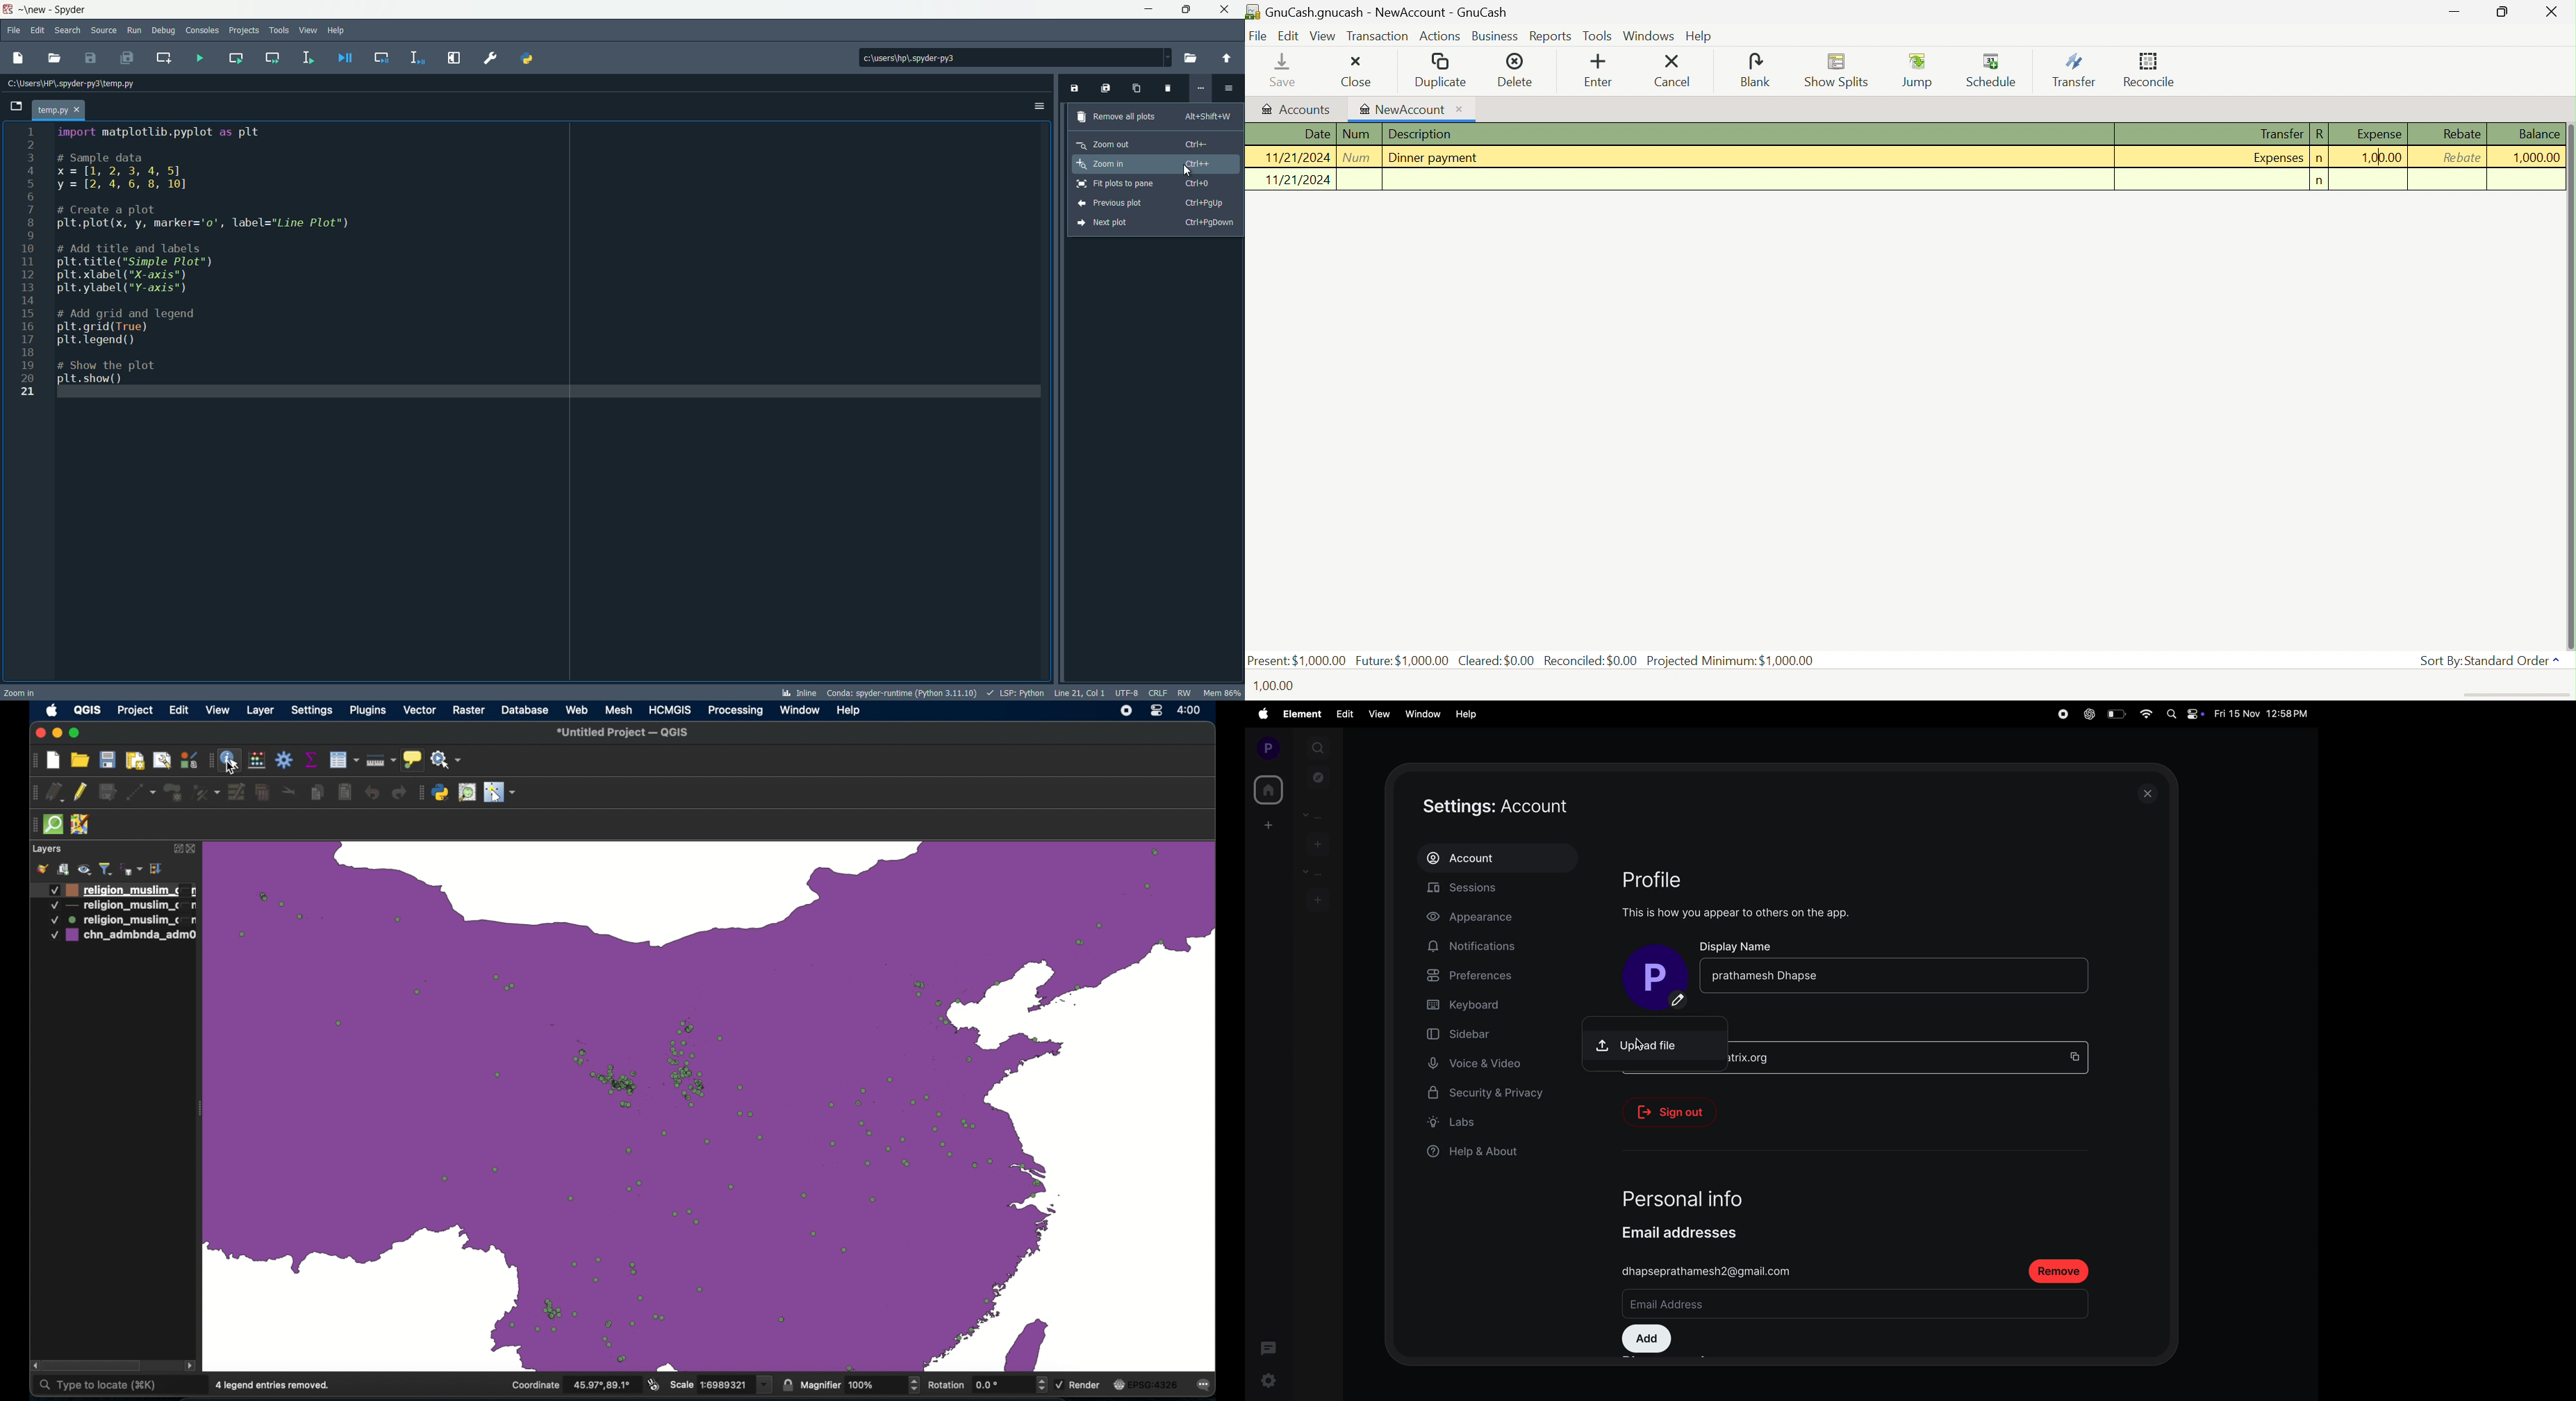 Image resolution: width=2576 pixels, height=1428 pixels. I want to click on n, so click(2320, 158).